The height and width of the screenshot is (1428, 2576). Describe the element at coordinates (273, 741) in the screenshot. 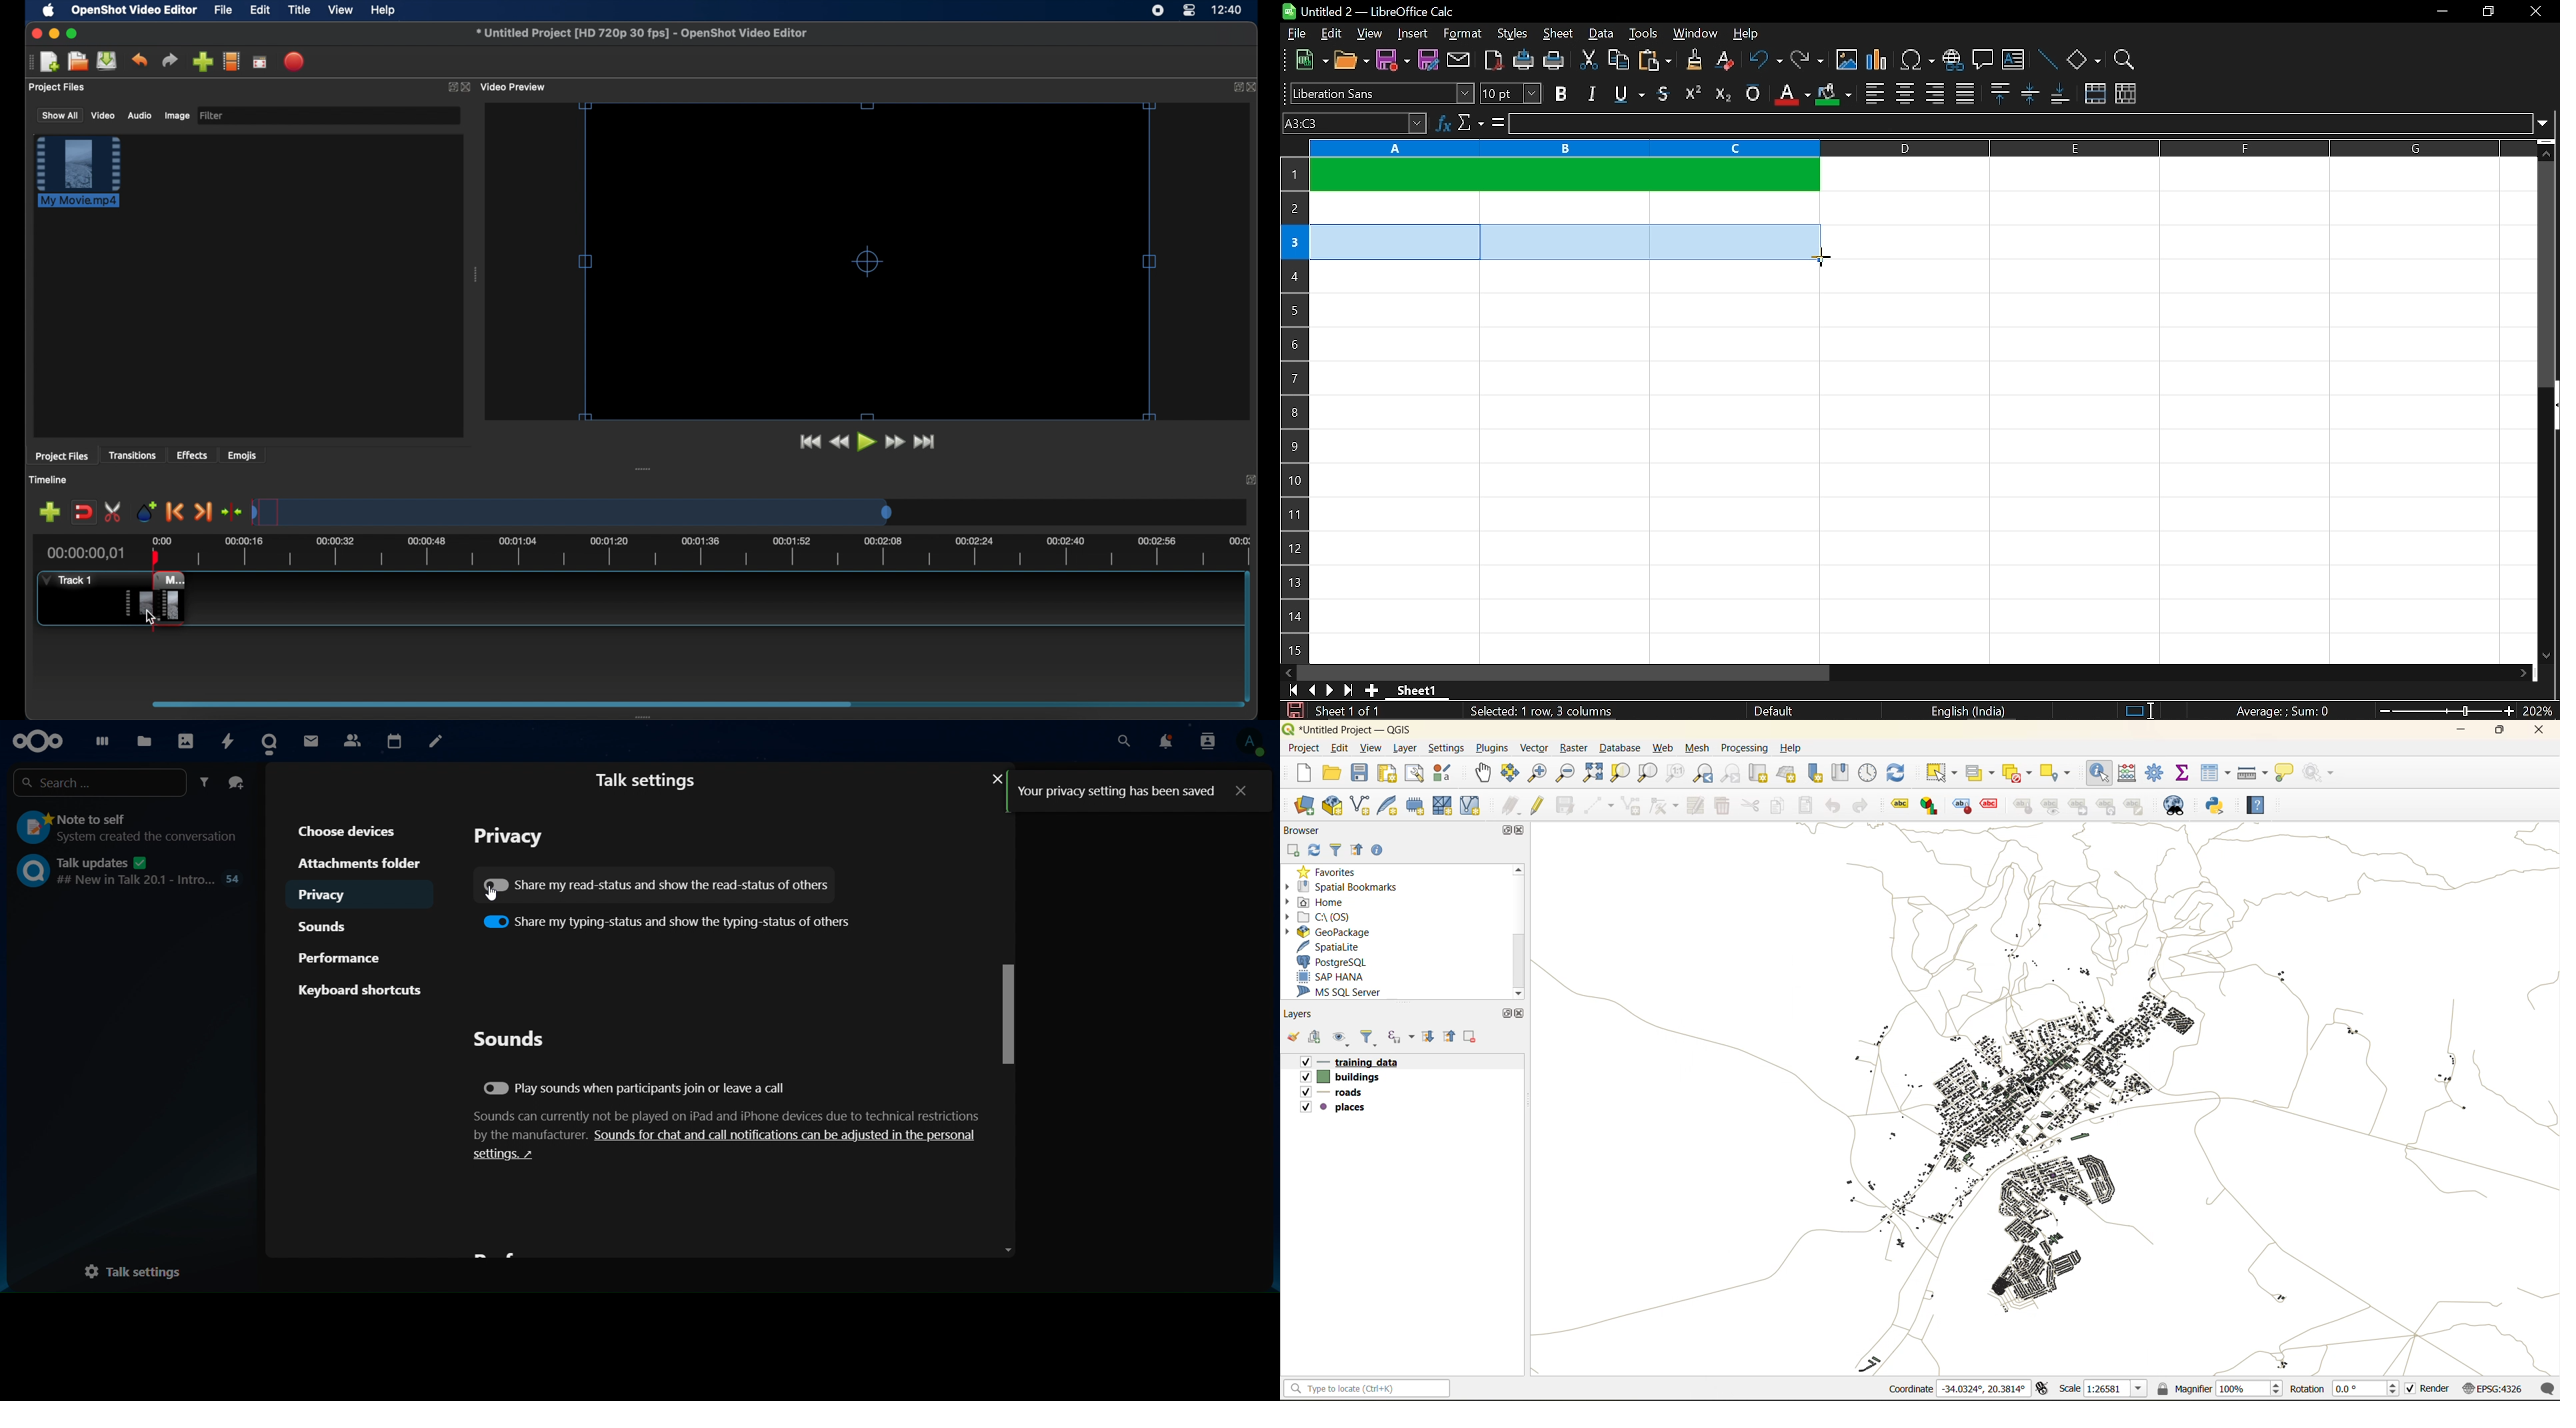

I see `contact` at that location.